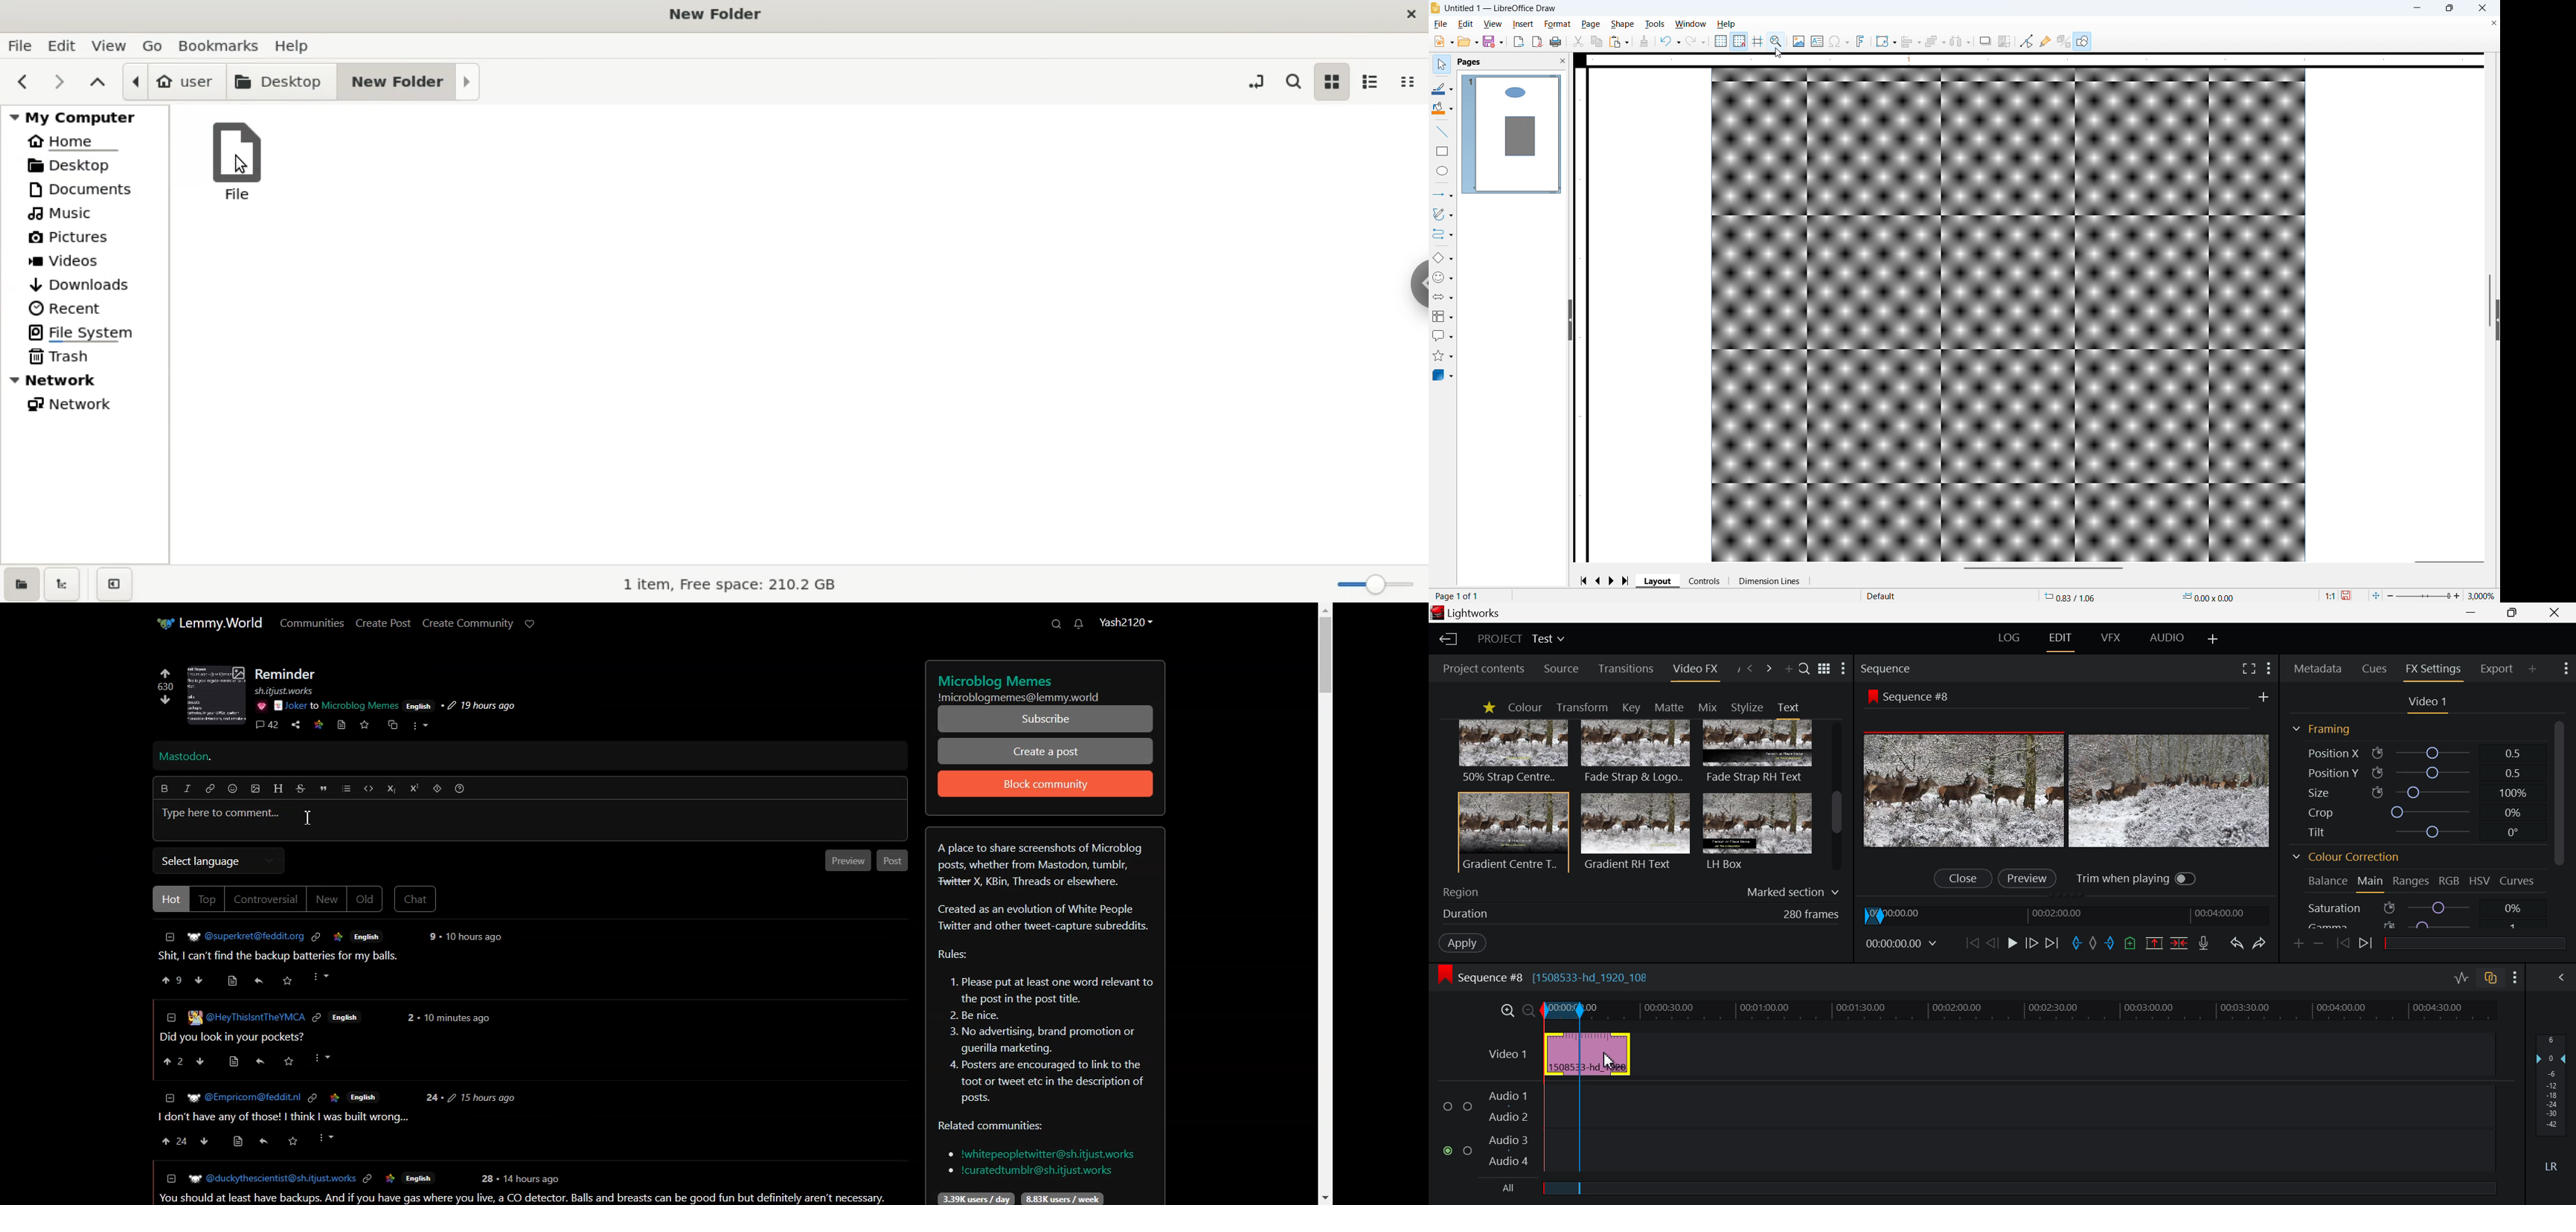 This screenshot has height=1232, width=2576. I want to click on =), so click(235, 979).